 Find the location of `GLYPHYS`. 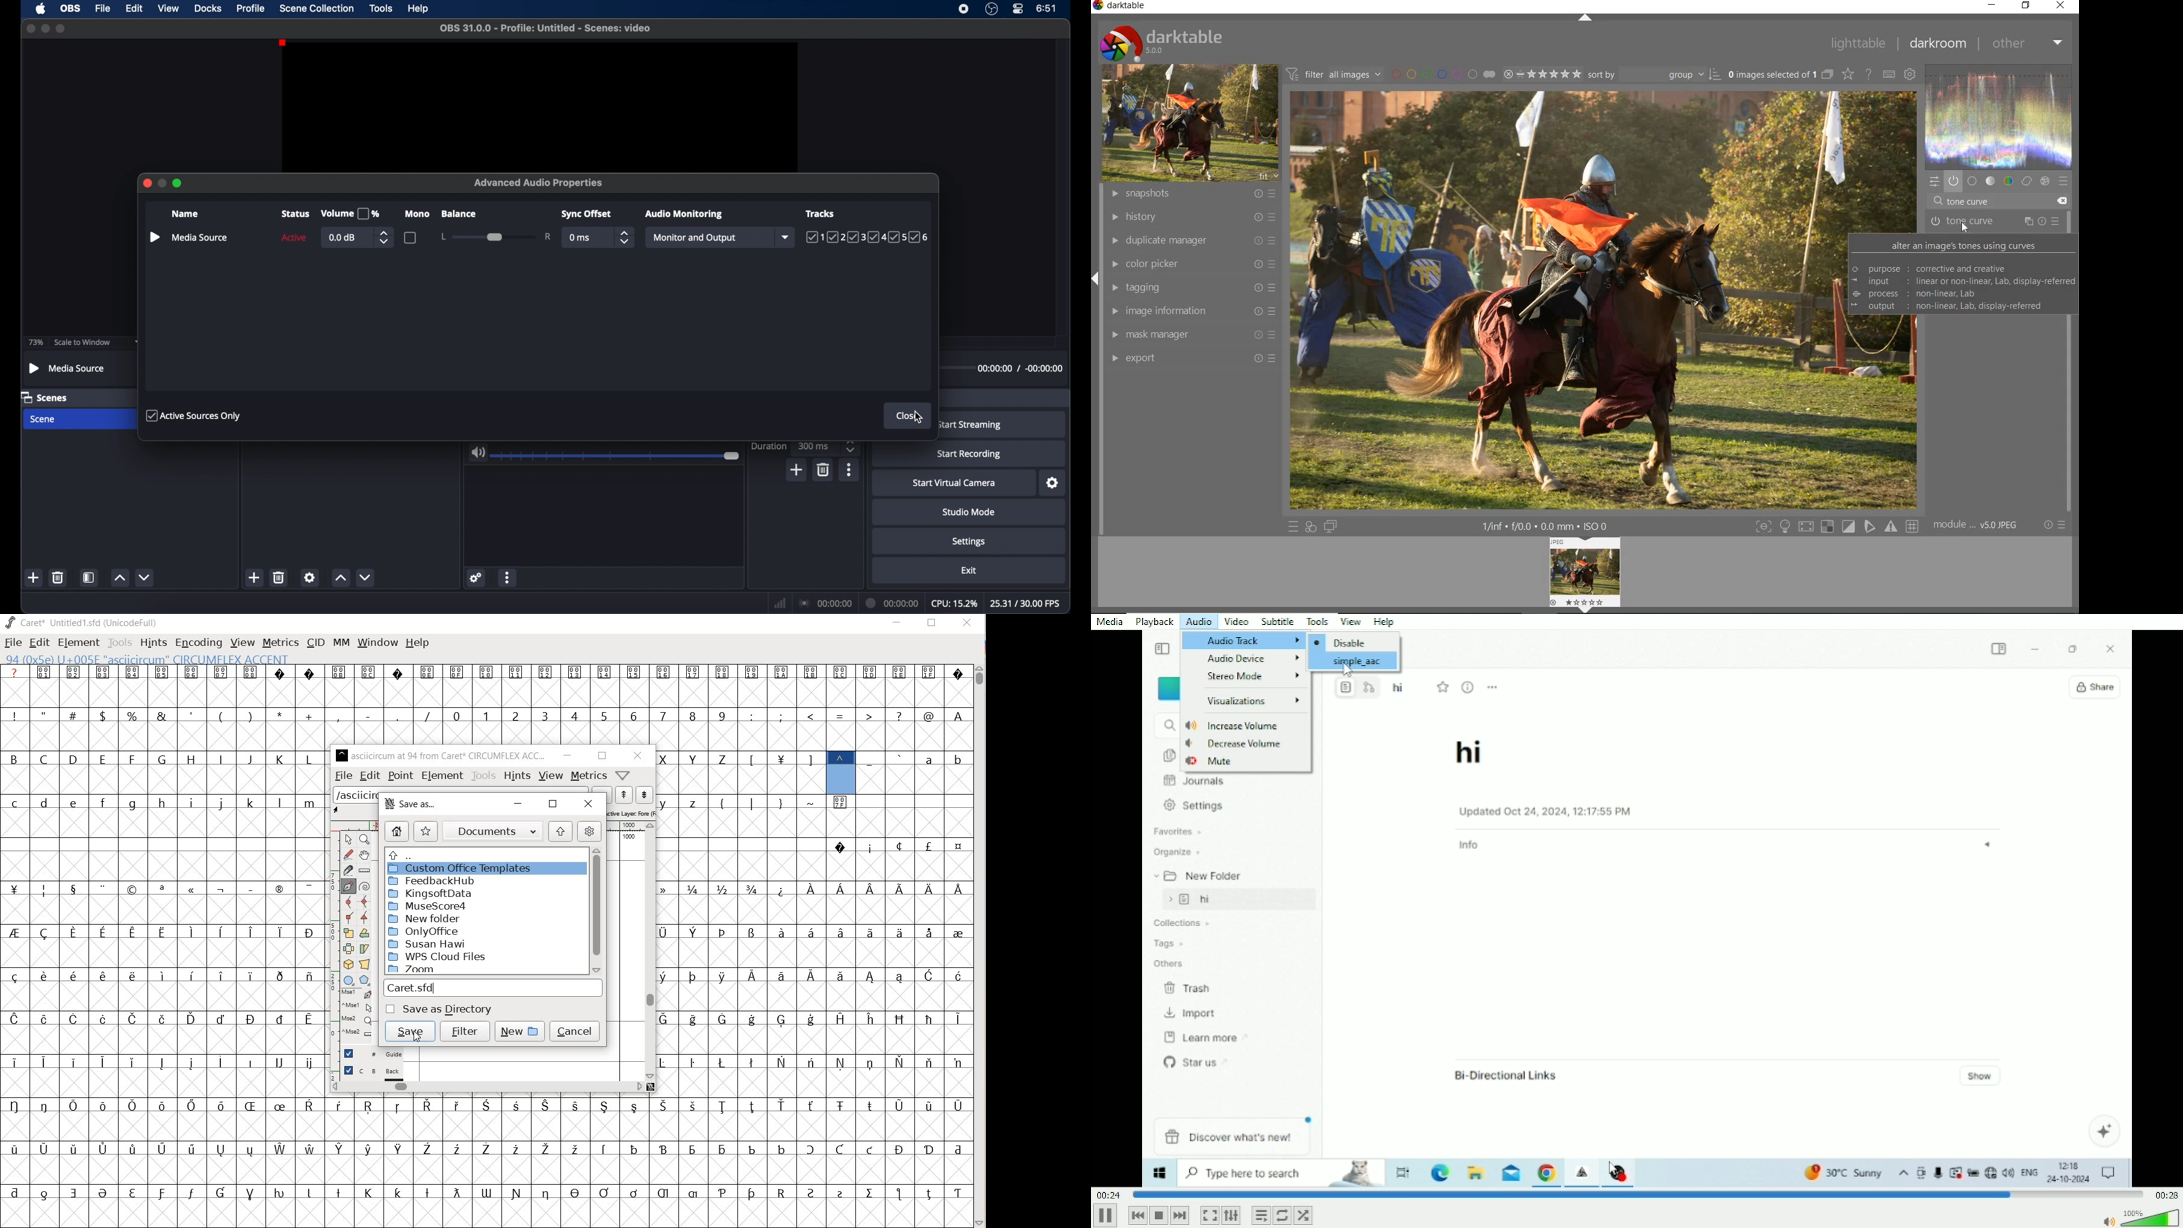

GLYPHYS is located at coordinates (164, 935).